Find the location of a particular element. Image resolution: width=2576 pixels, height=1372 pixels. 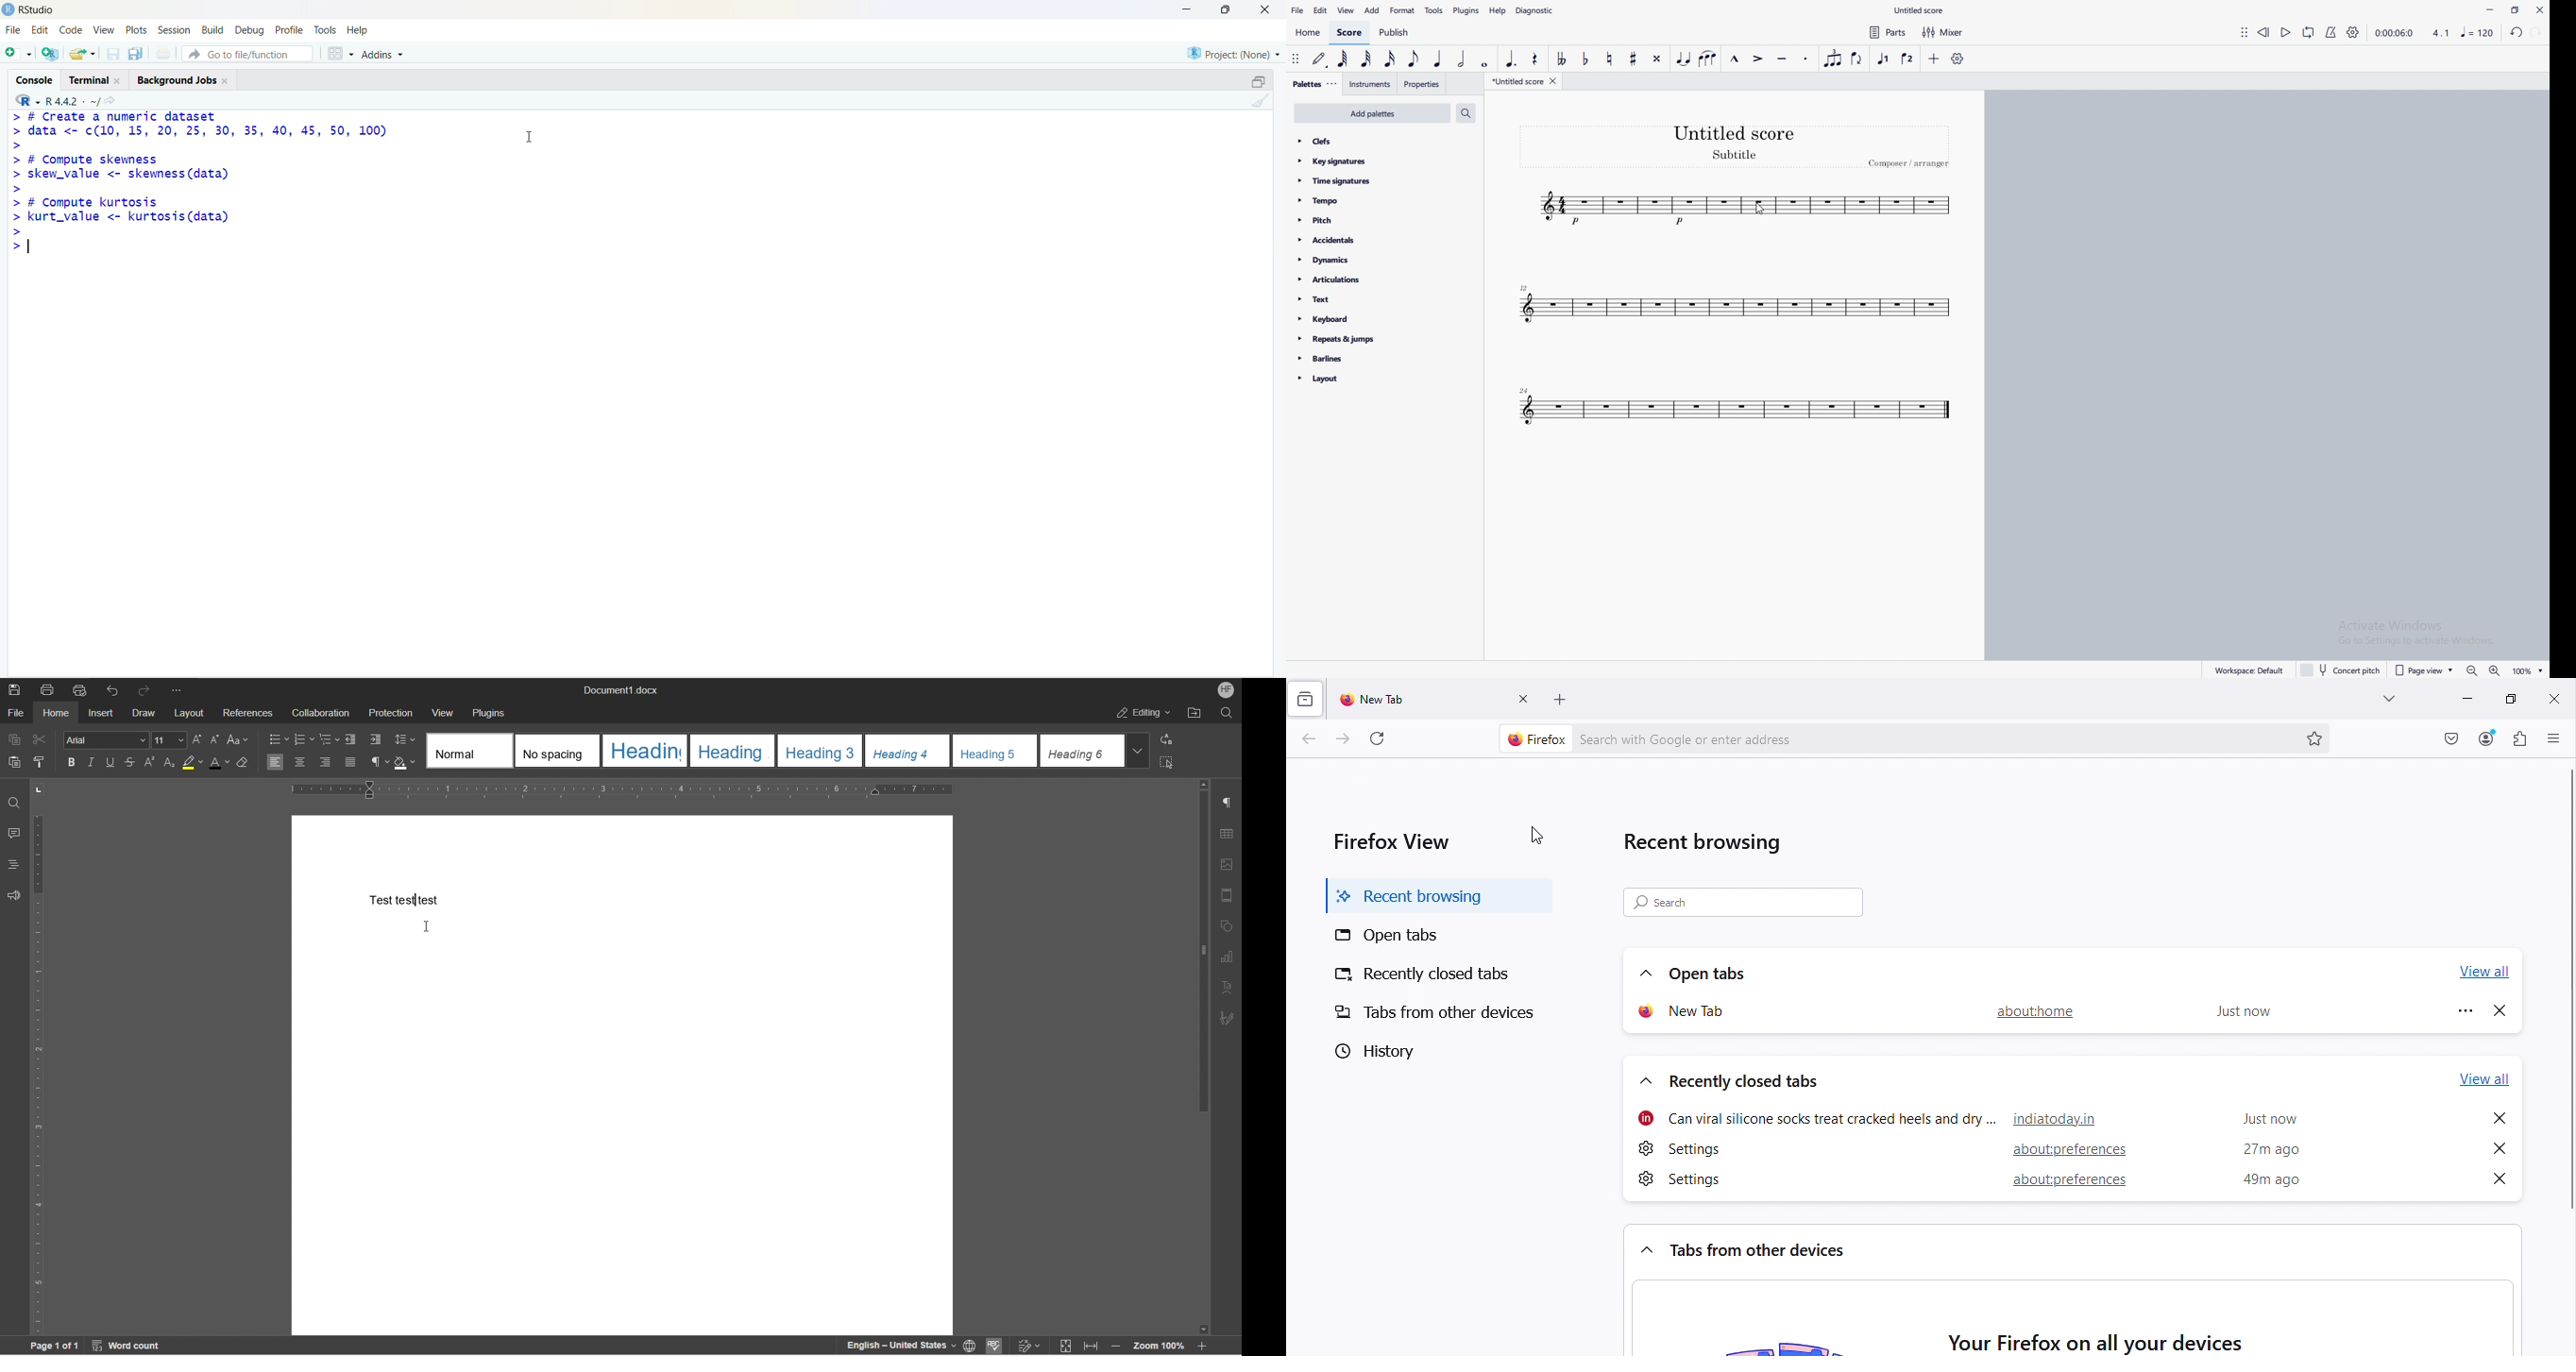

time is located at coordinates (2264, 1120).